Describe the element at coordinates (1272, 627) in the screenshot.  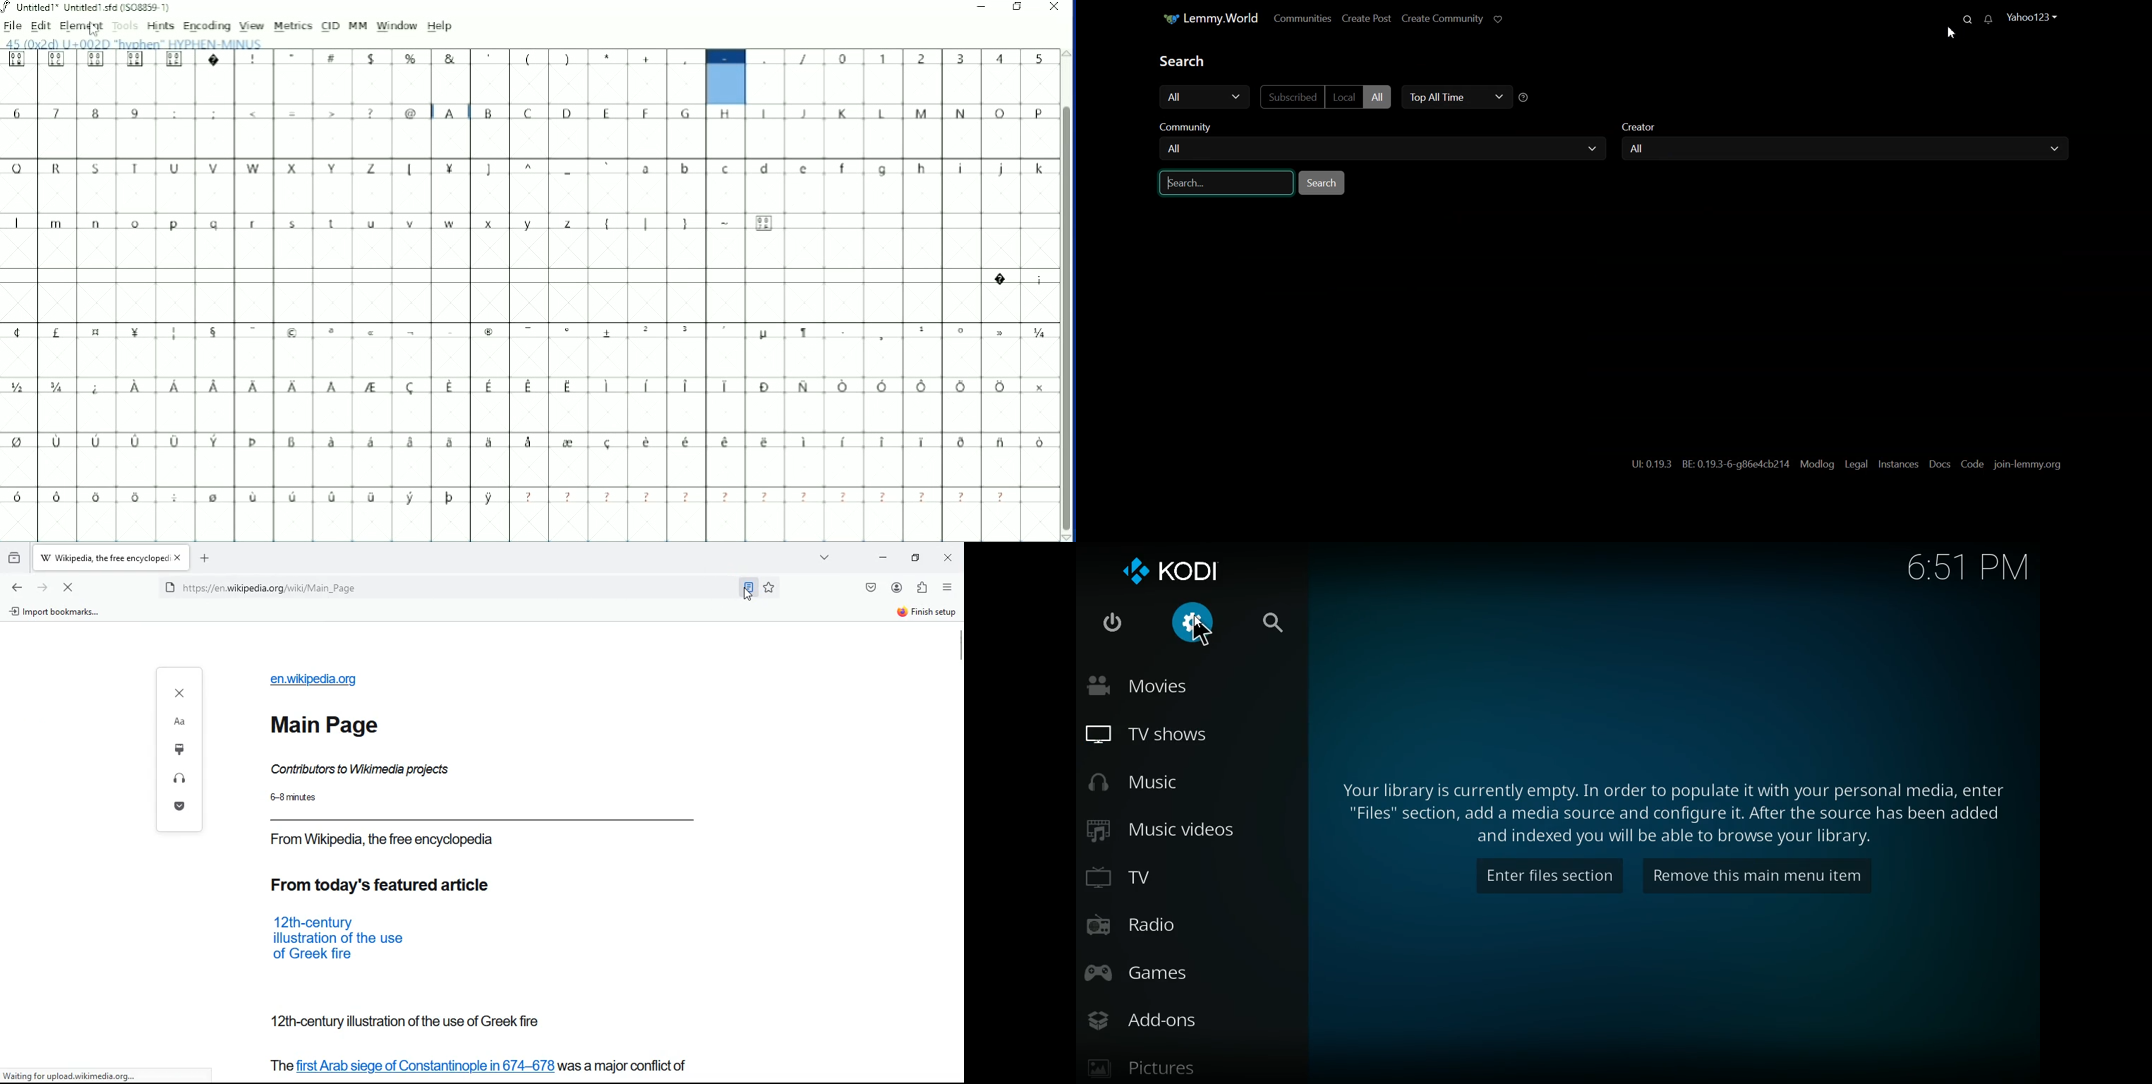
I see `search` at that location.